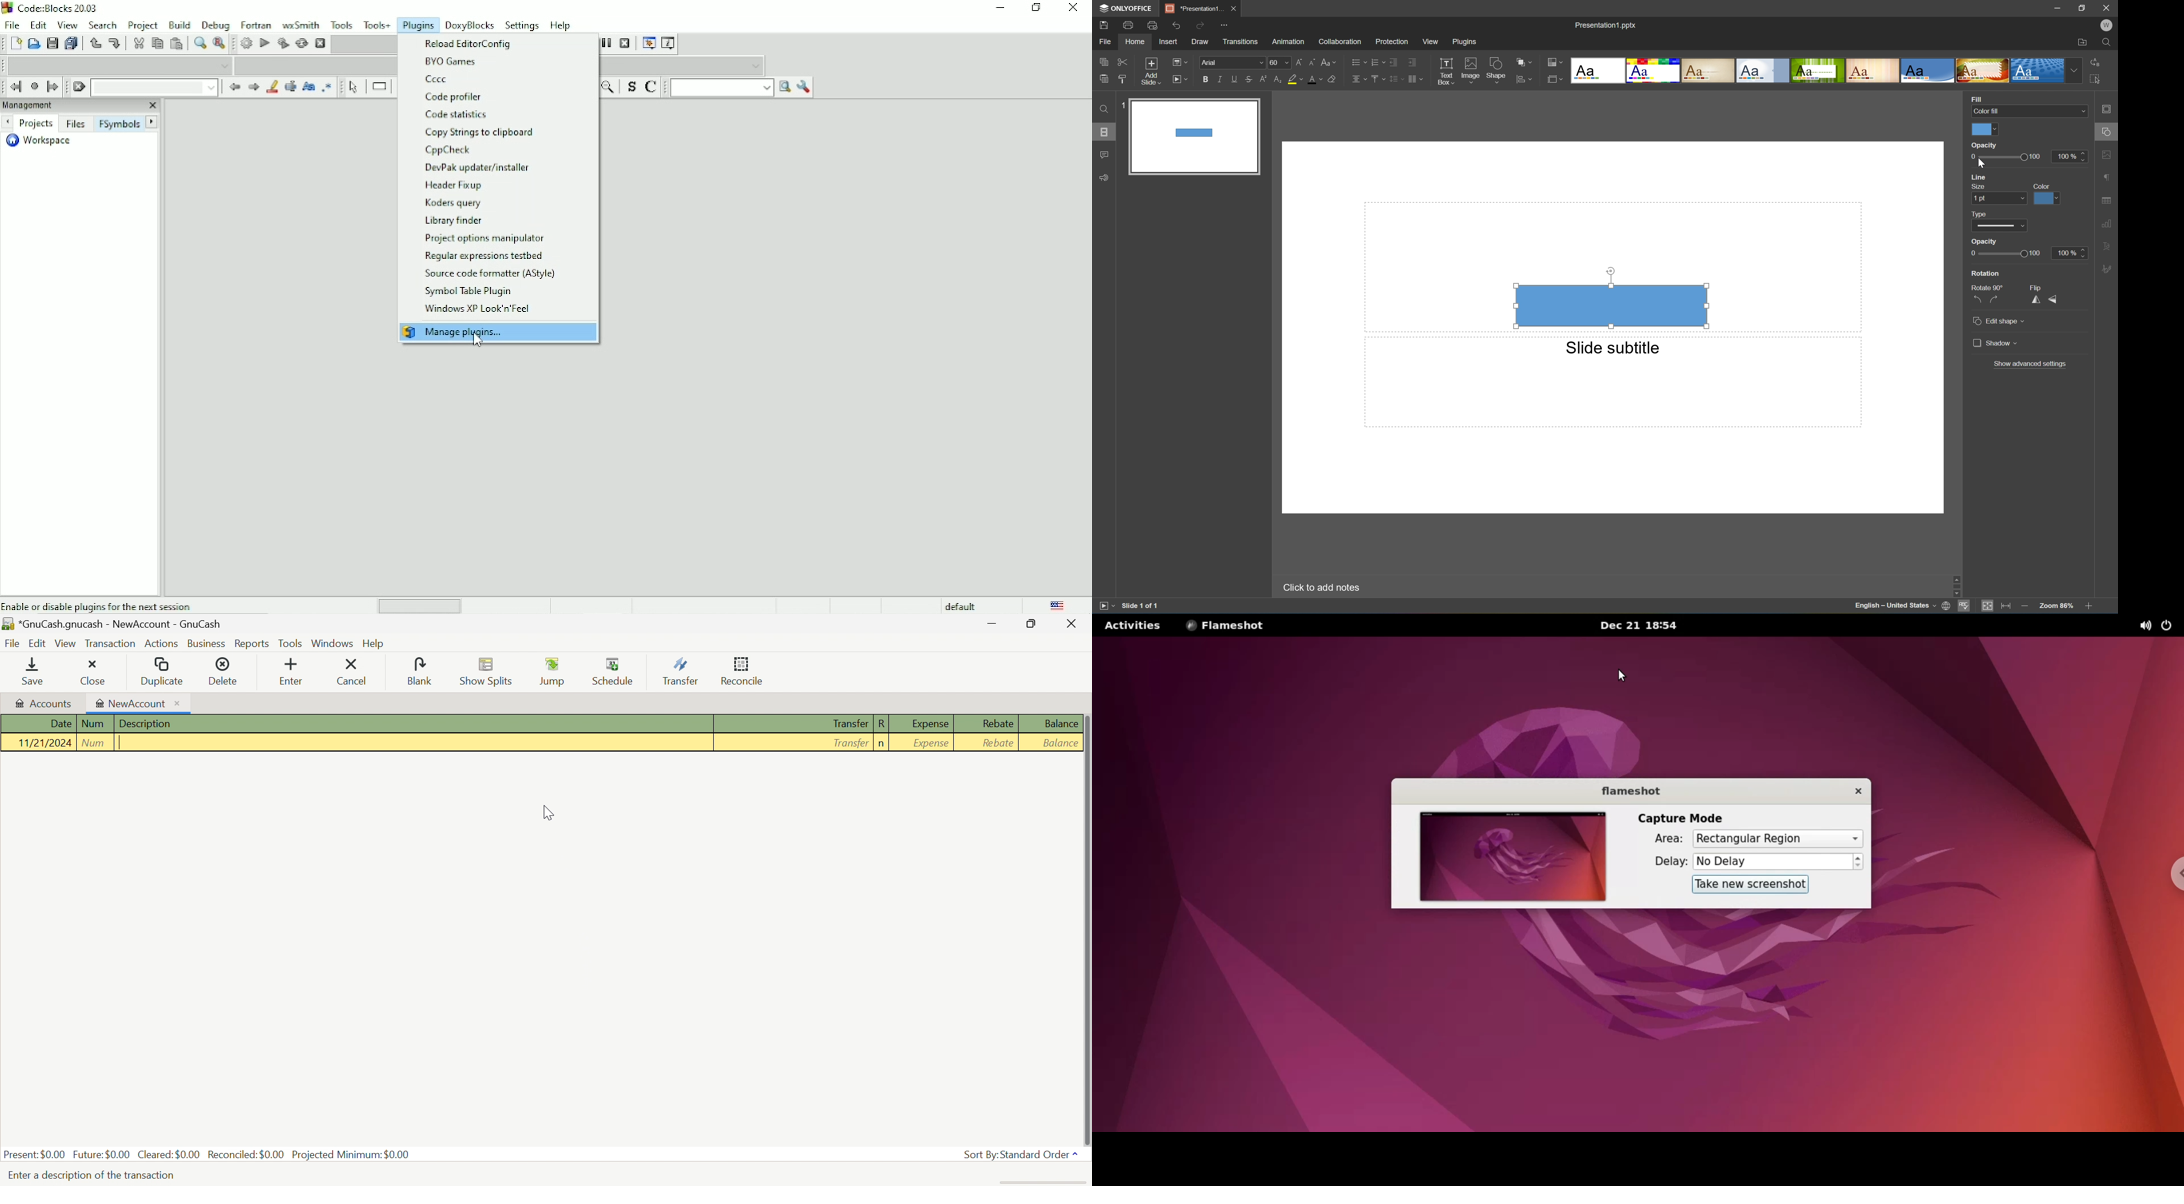 The width and height of the screenshot is (2184, 1204). Describe the element at coordinates (422, 672) in the screenshot. I see `Blank` at that location.